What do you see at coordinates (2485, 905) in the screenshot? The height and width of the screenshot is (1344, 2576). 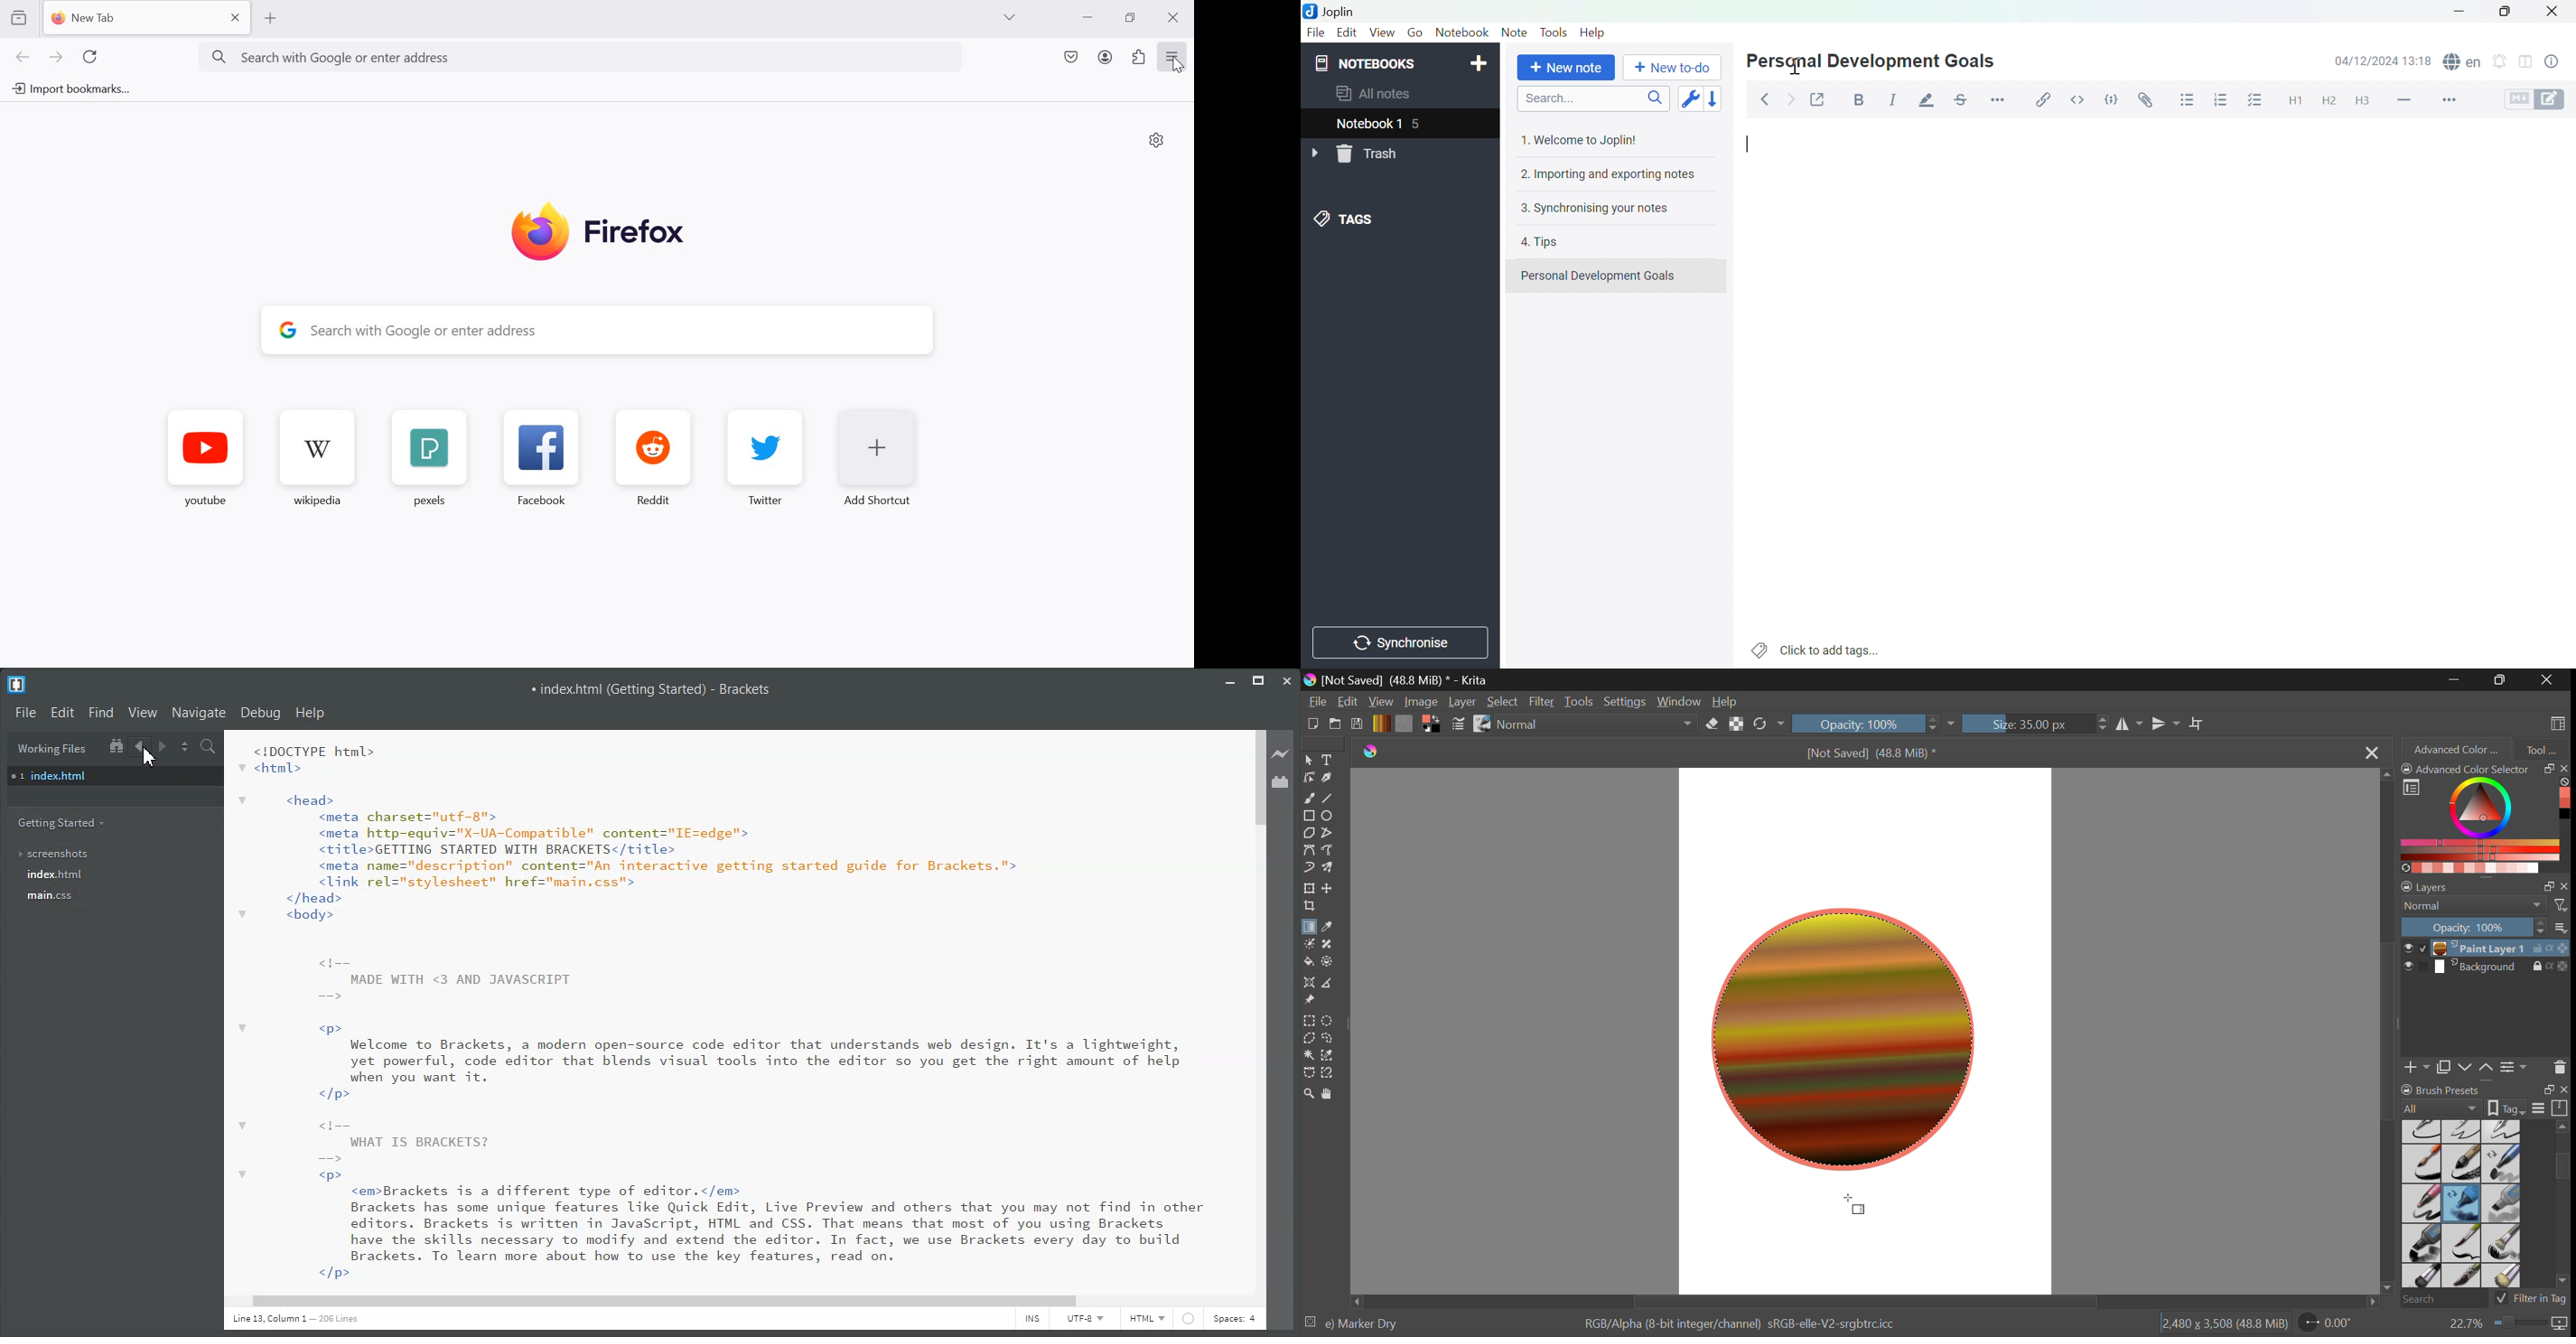 I see `Blending Mode` at bounding box center [2485, 905].